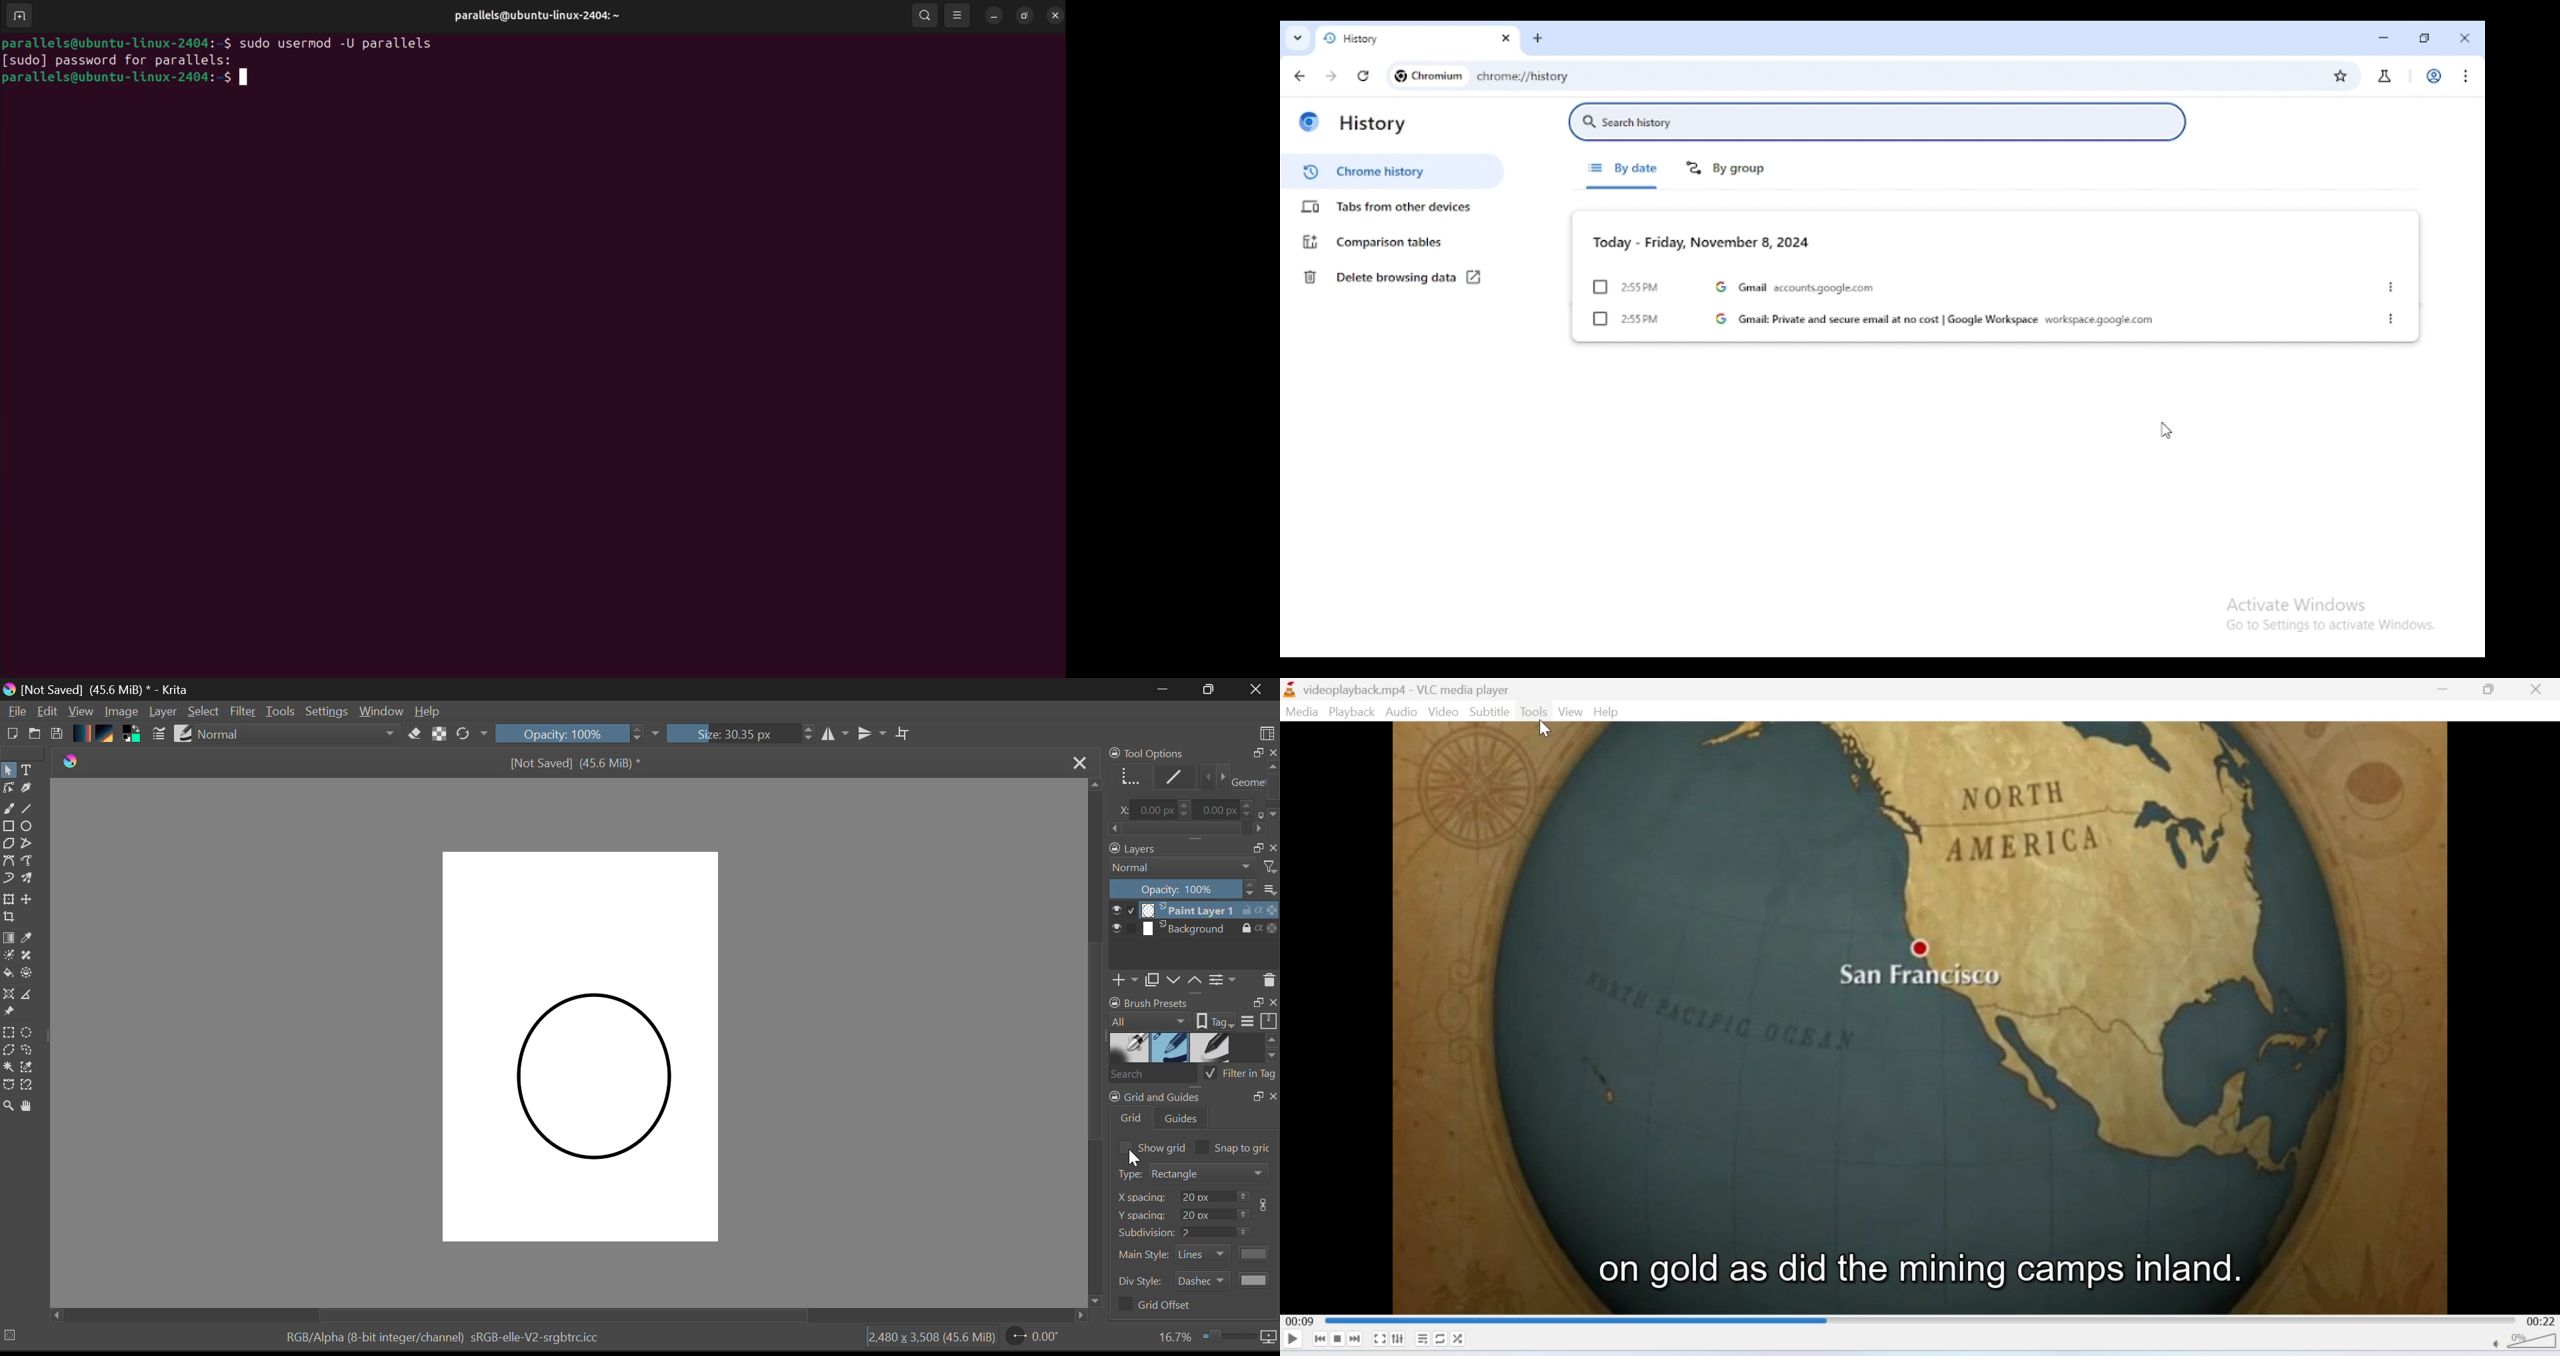 Image resolution: width=2576 pixels, height=1372 pixels. What do you see at coordinates (449, 1341) in the screenshot?
I see `Color Information` at bounding box center [449, 1341].